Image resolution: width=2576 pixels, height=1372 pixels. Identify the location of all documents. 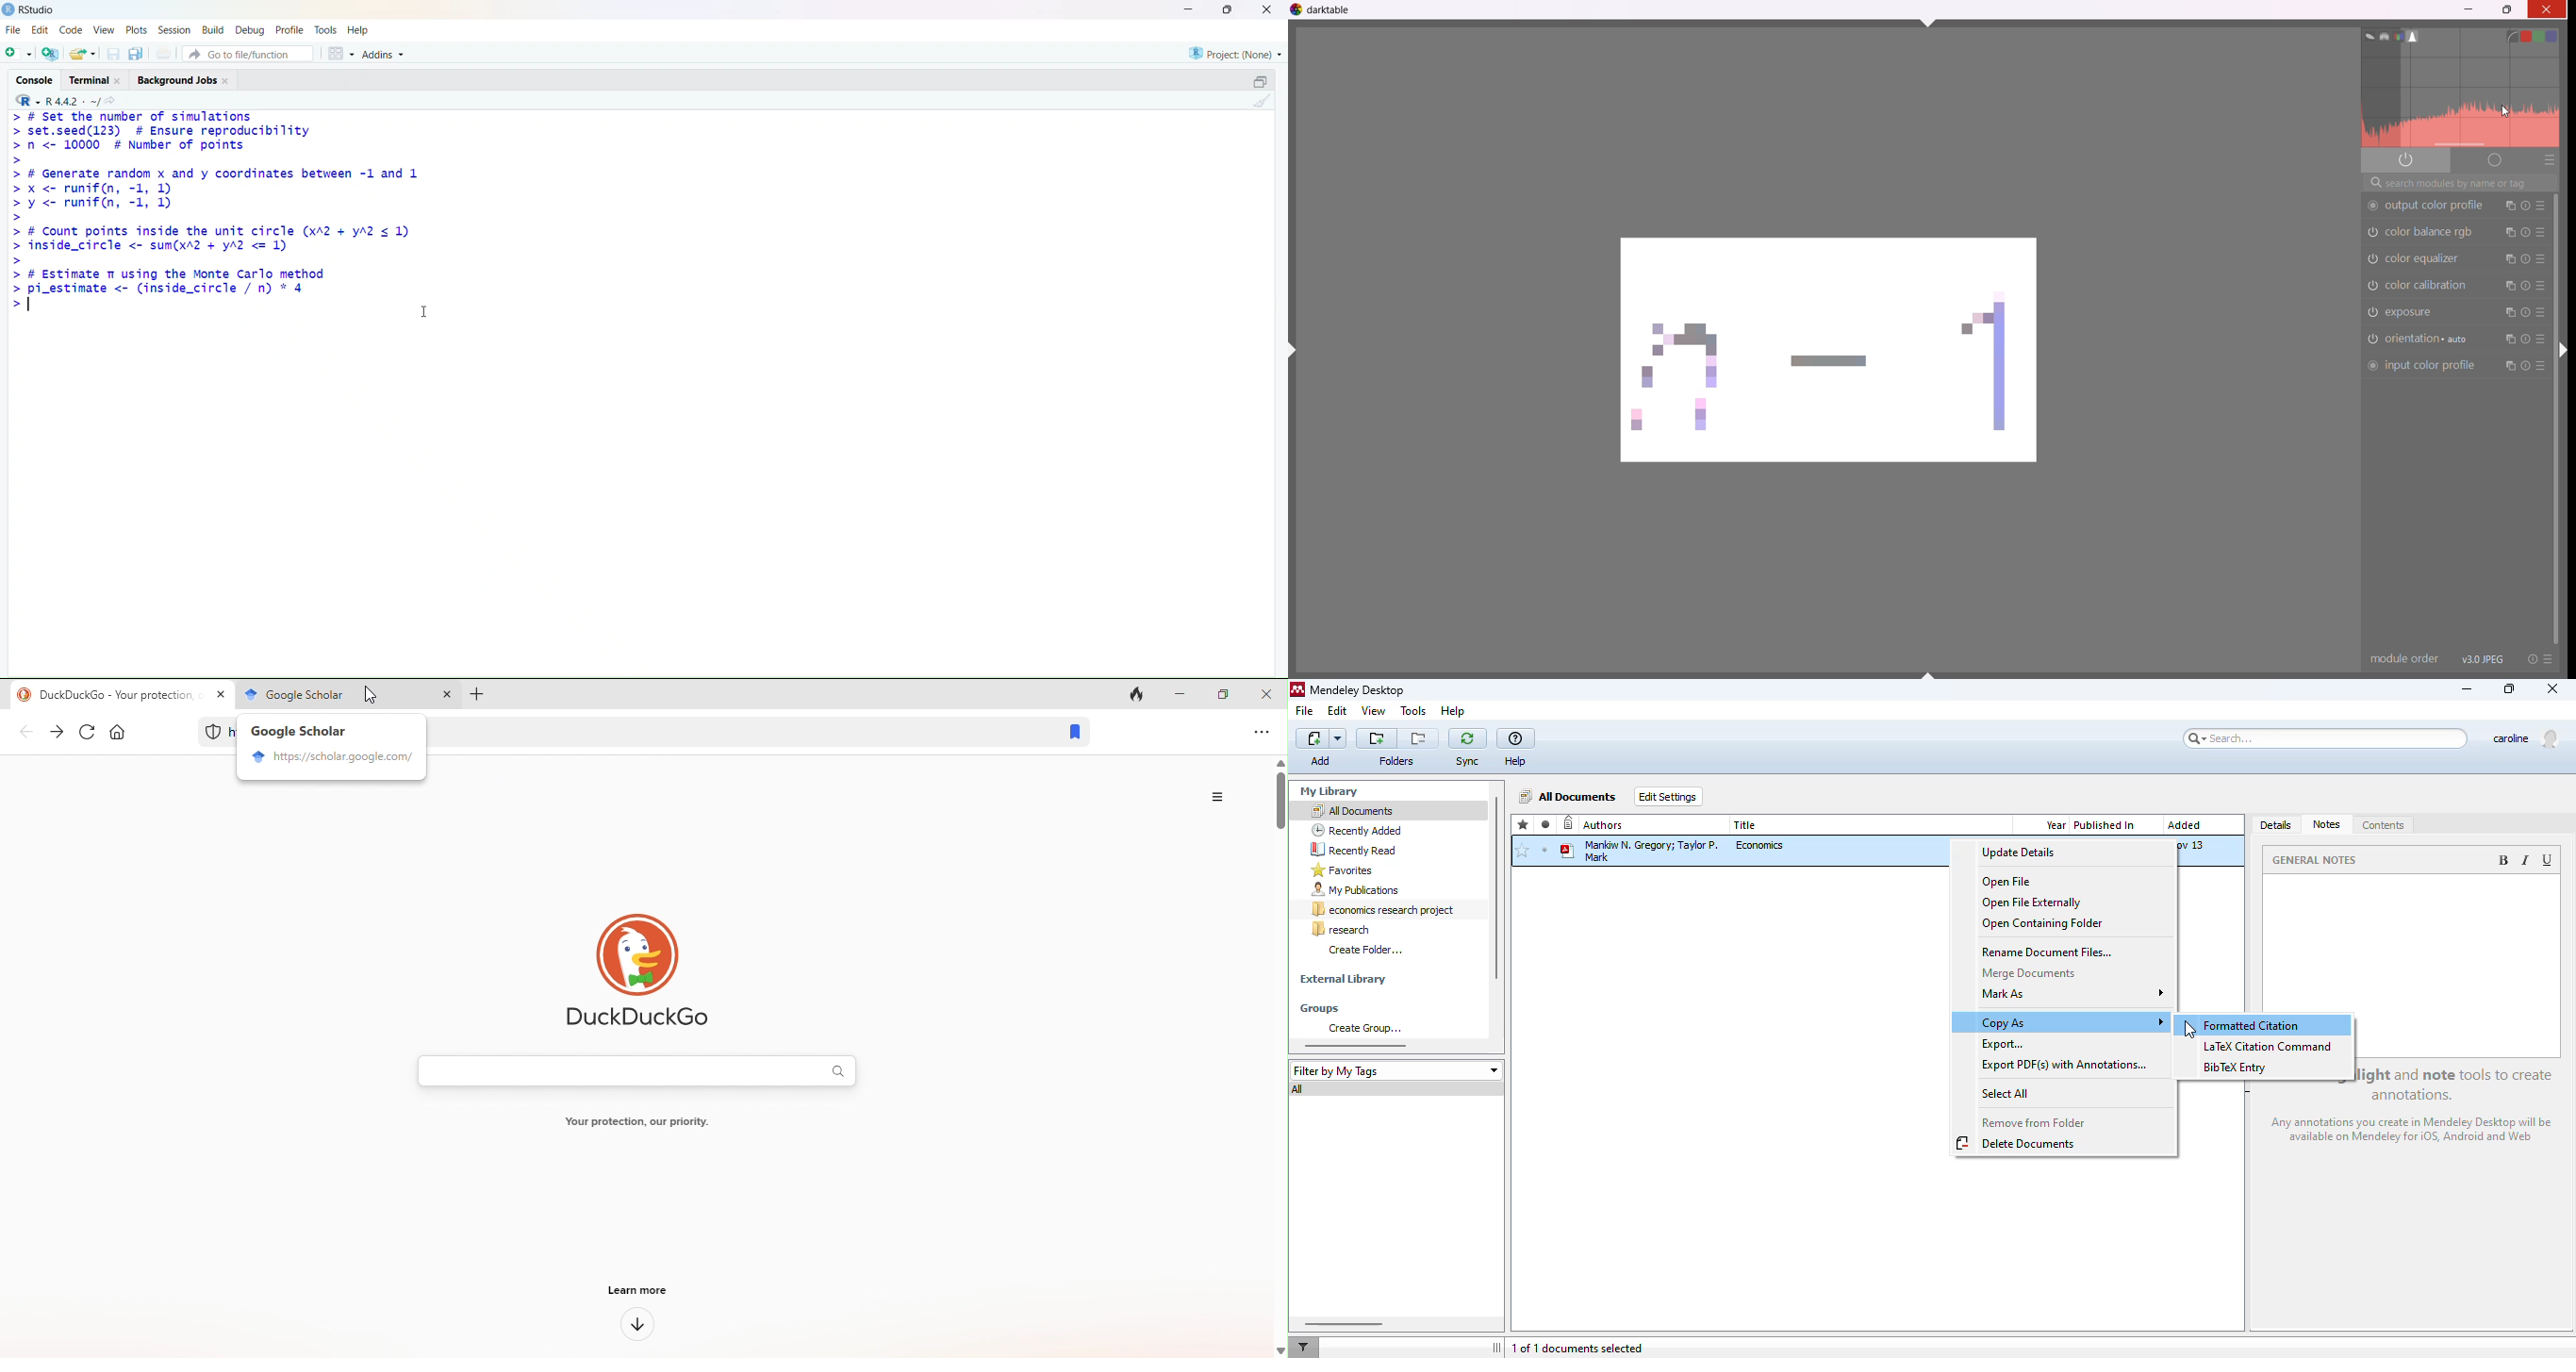
(1351, 810).